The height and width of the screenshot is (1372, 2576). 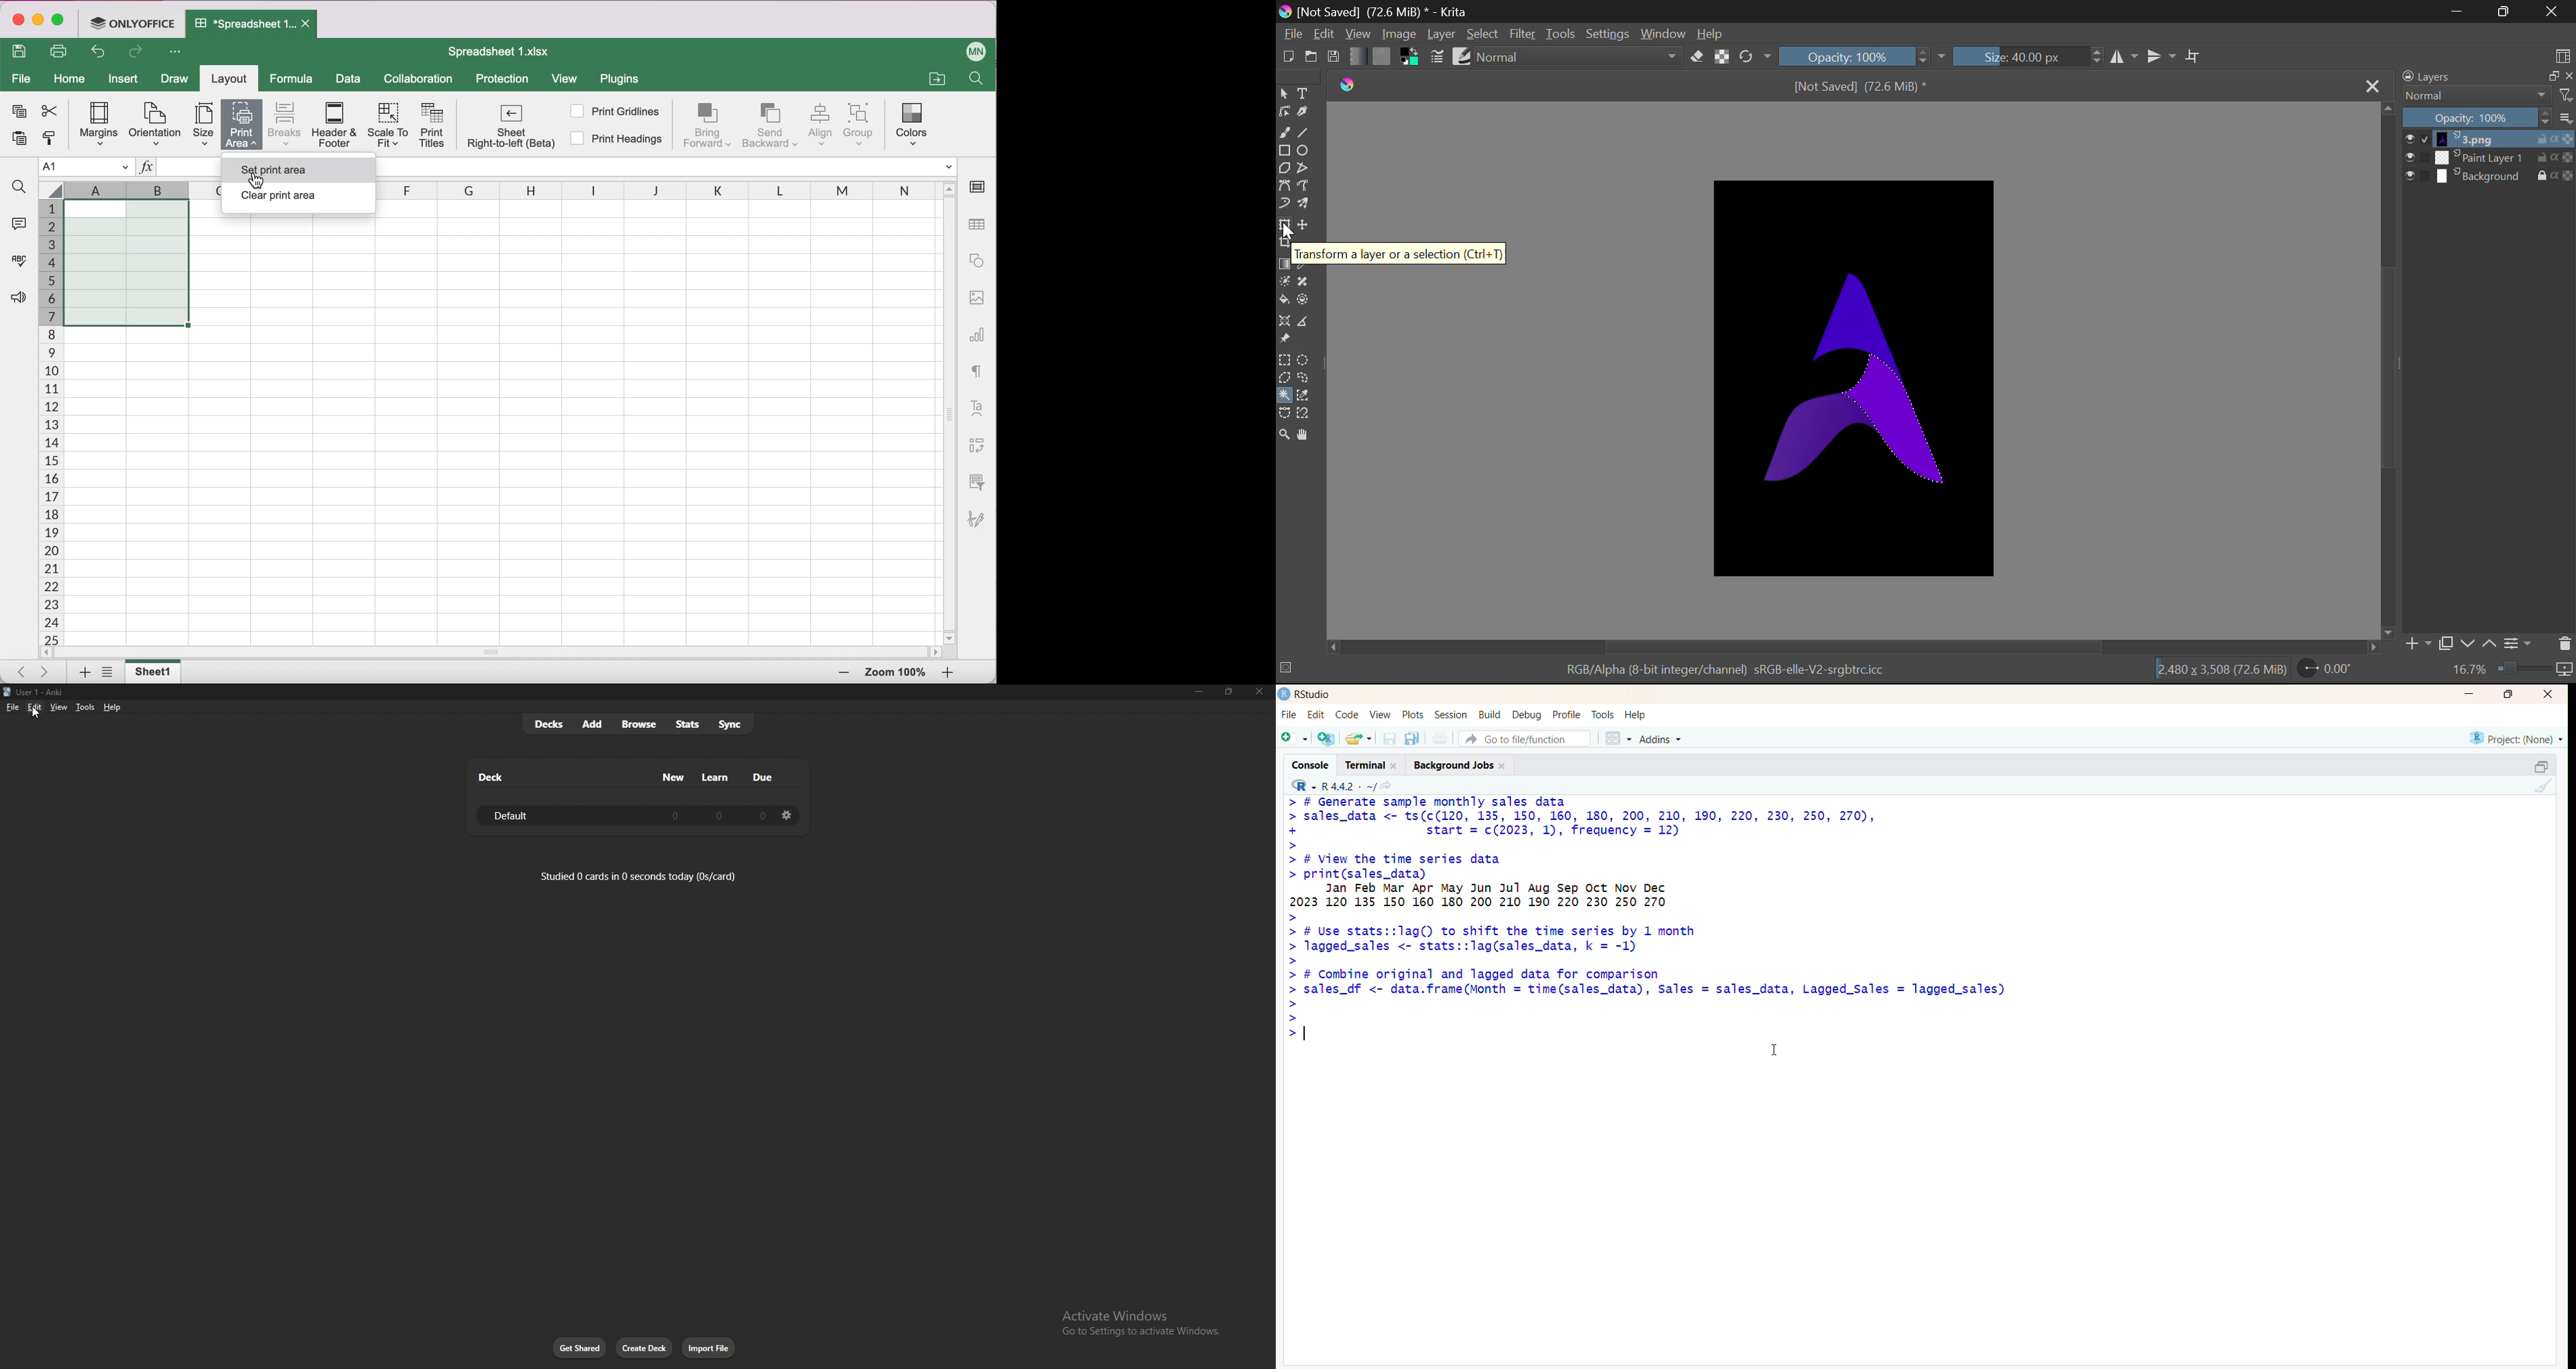 What do you see at coordinates (1605, 822) in the screenshot?
I see `# Generate sample monthly sales data sales_data <- ts(c(120, 135, 150, 160, 180, 200, 210, 190, 220, 230, 250, 270),start = c(2023, 1), frequency = 12)` at bounding box center [1605, 822].